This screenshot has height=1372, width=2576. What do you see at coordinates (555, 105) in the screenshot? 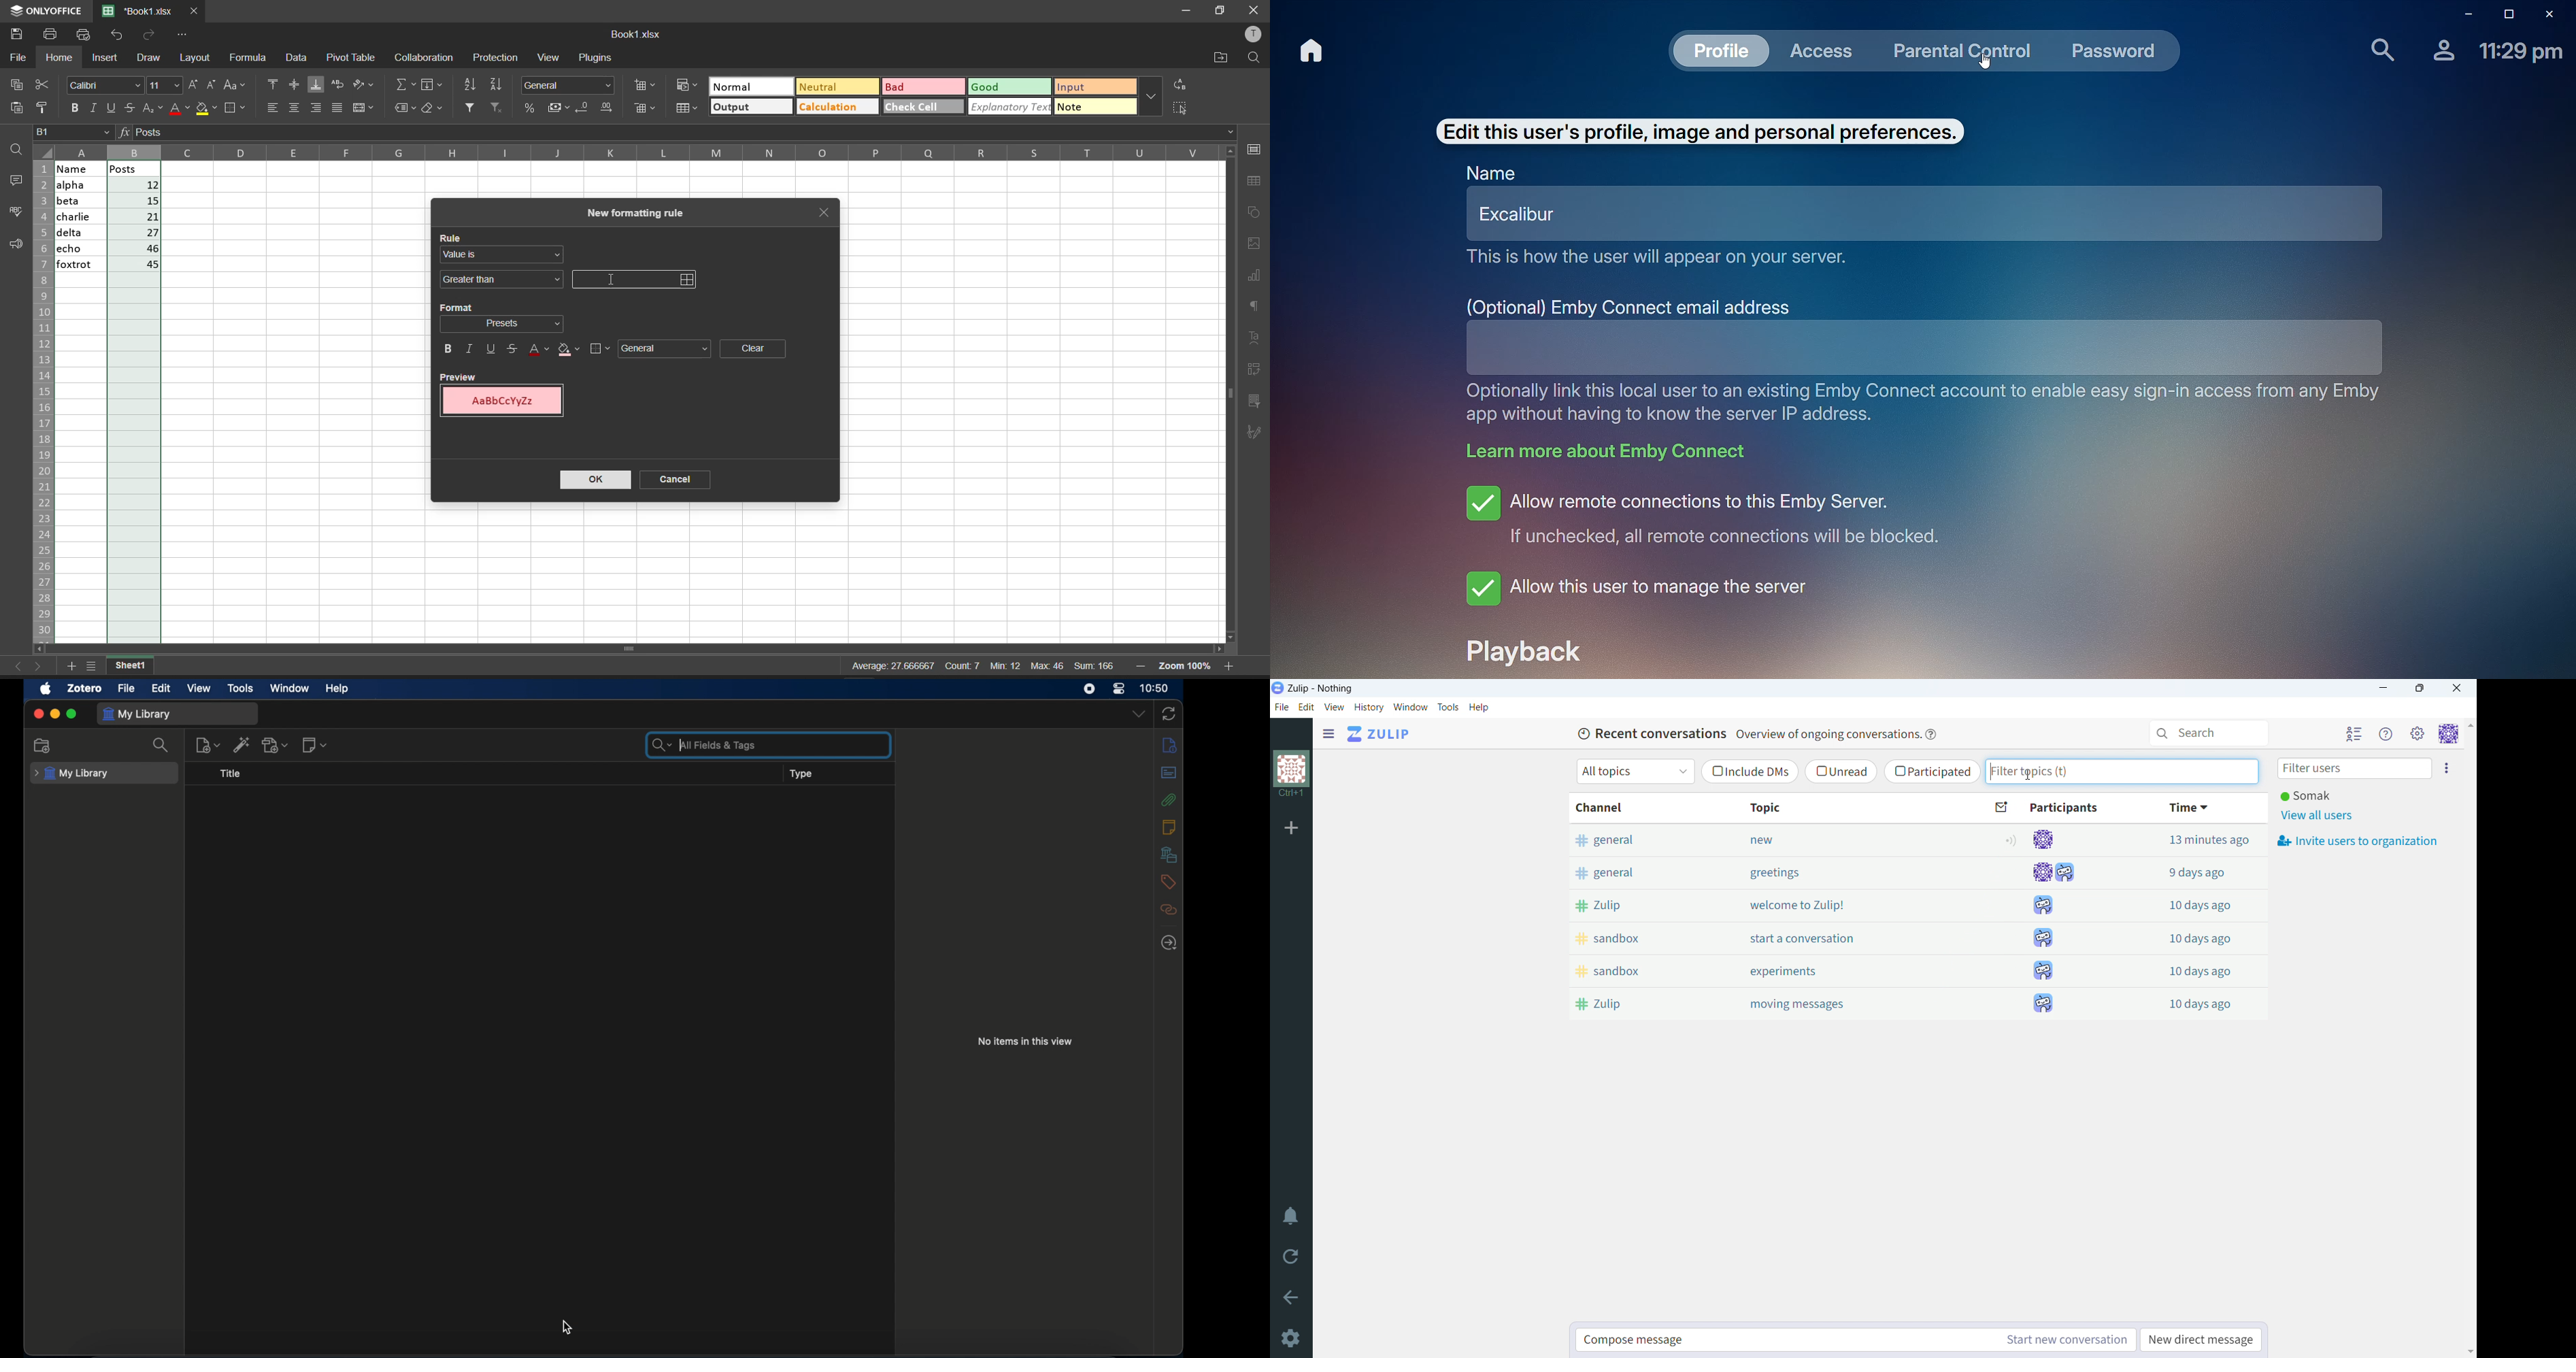
I see `accounting style` at bounding box center [555, 105].